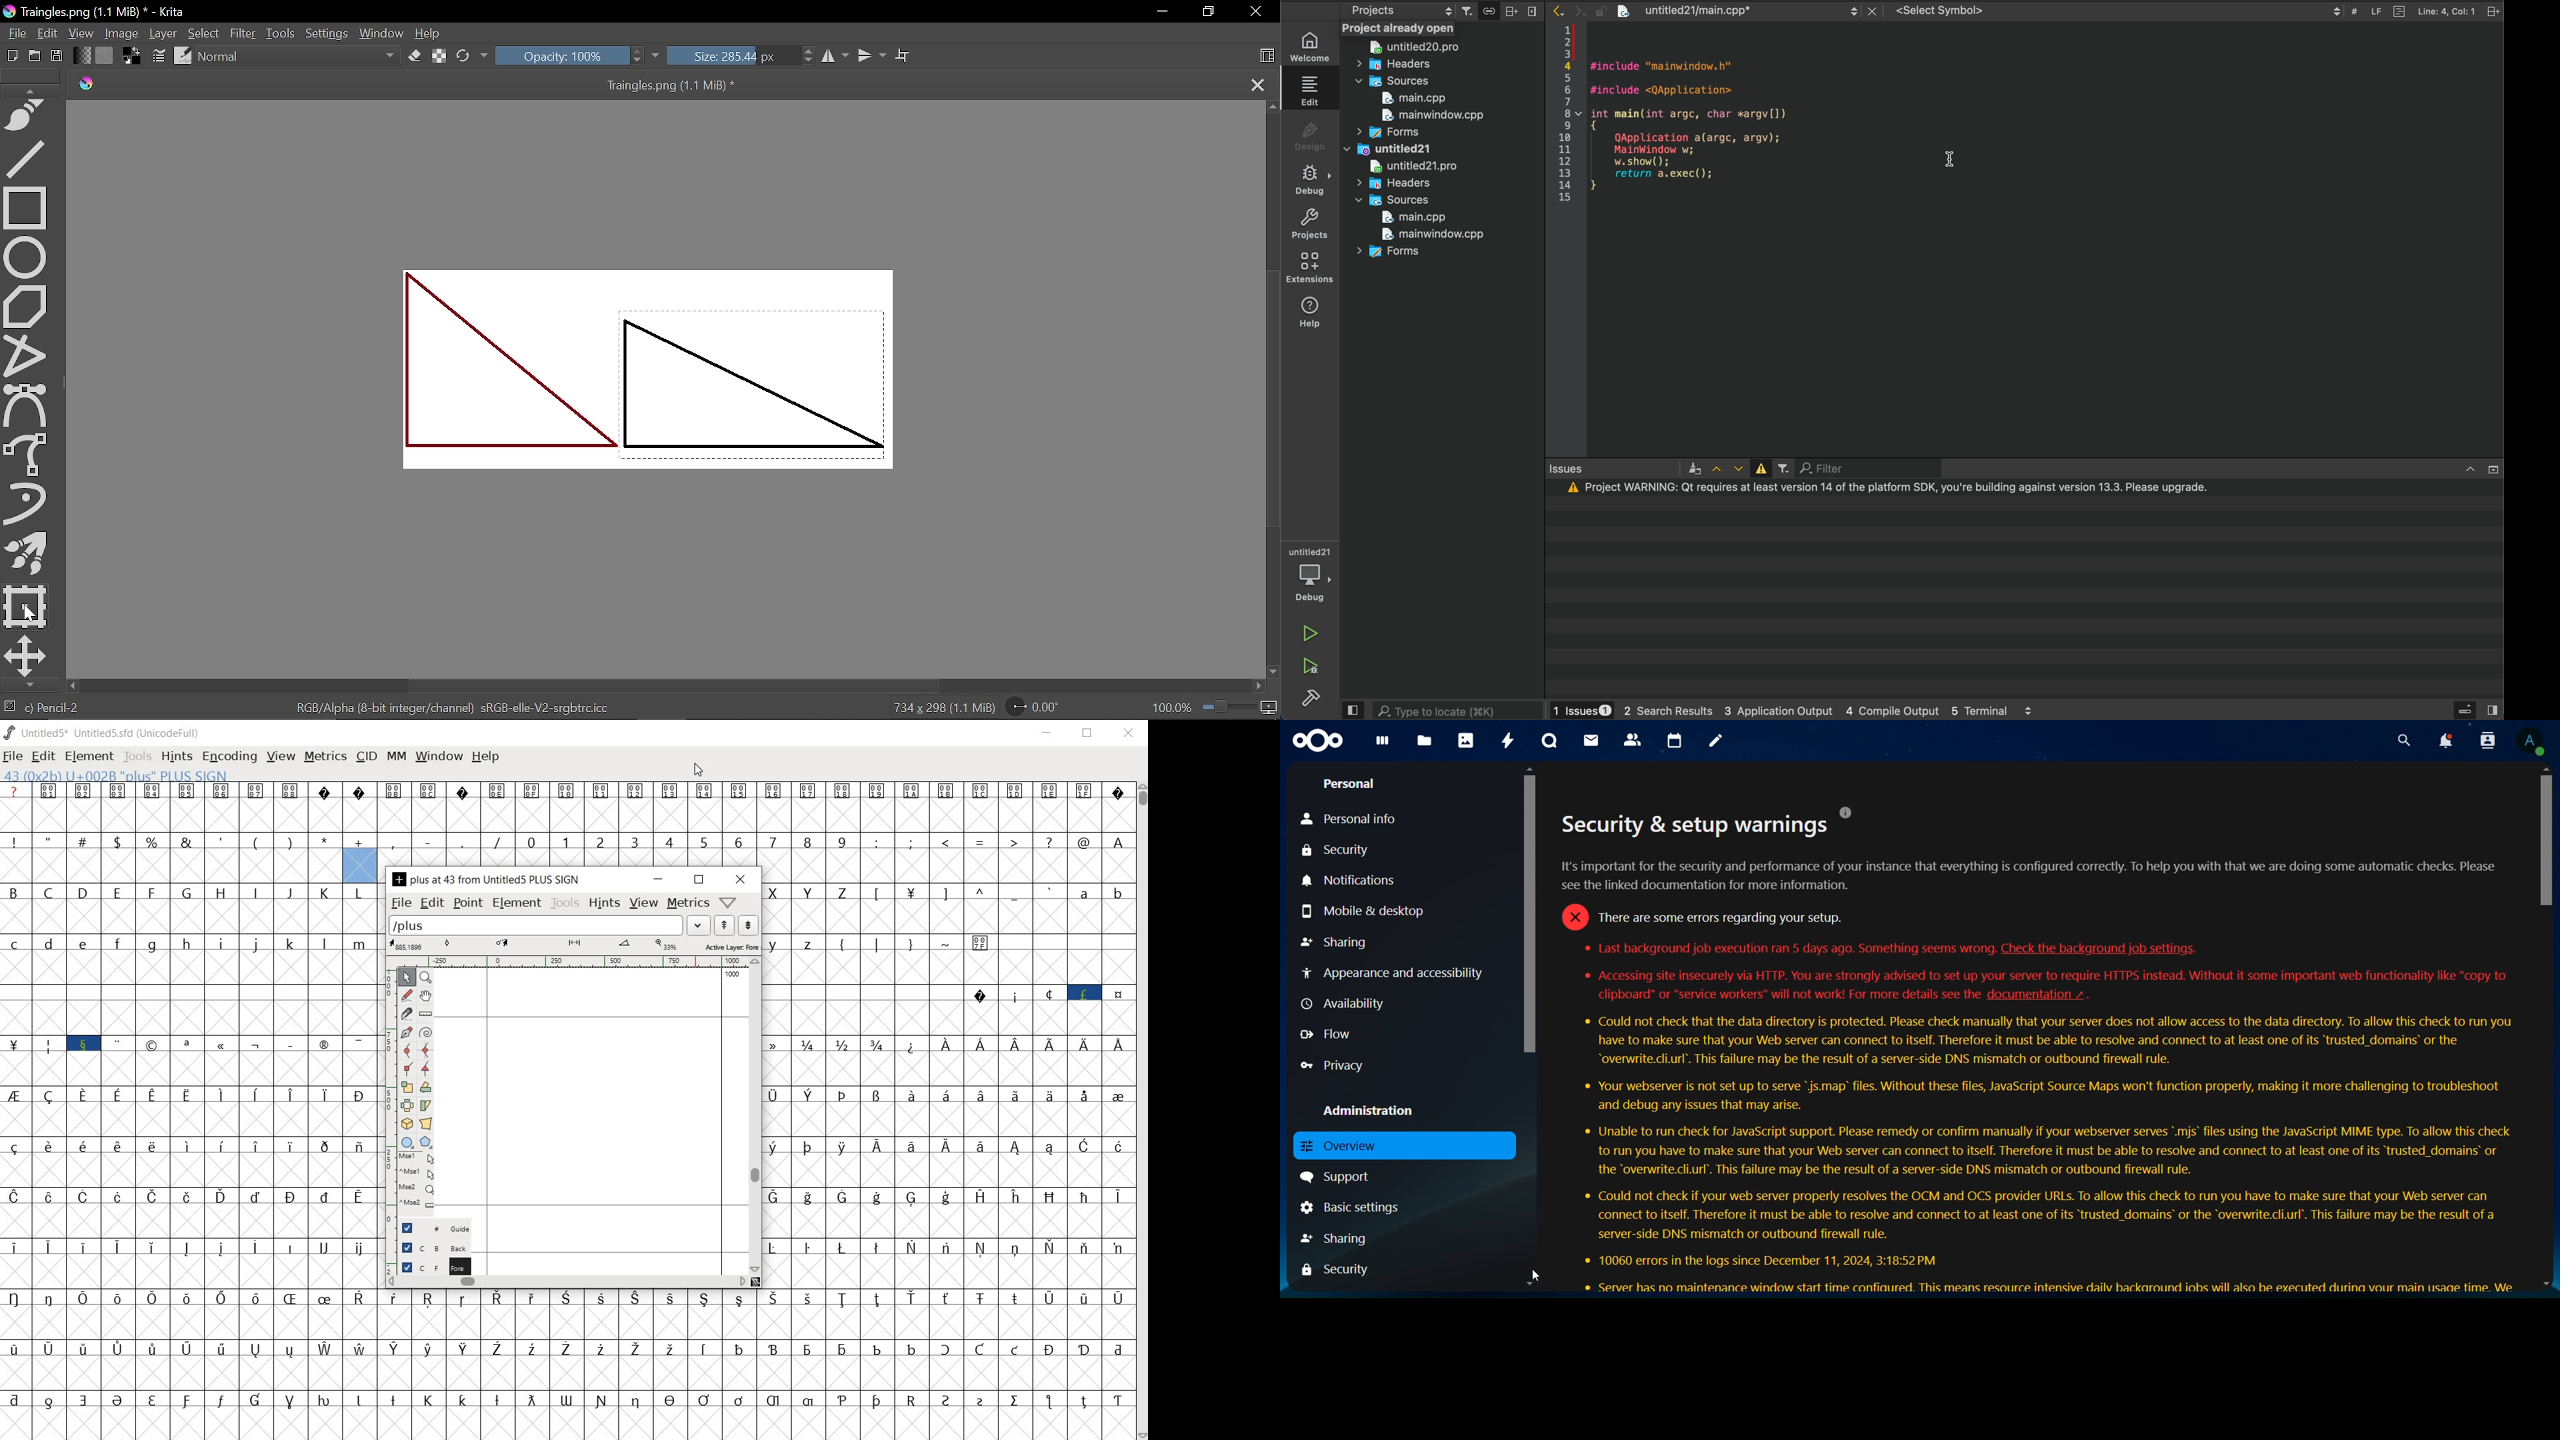 The height and width of the screenshot is (1456, 2576). I want to click on Select, so click(203, 33).